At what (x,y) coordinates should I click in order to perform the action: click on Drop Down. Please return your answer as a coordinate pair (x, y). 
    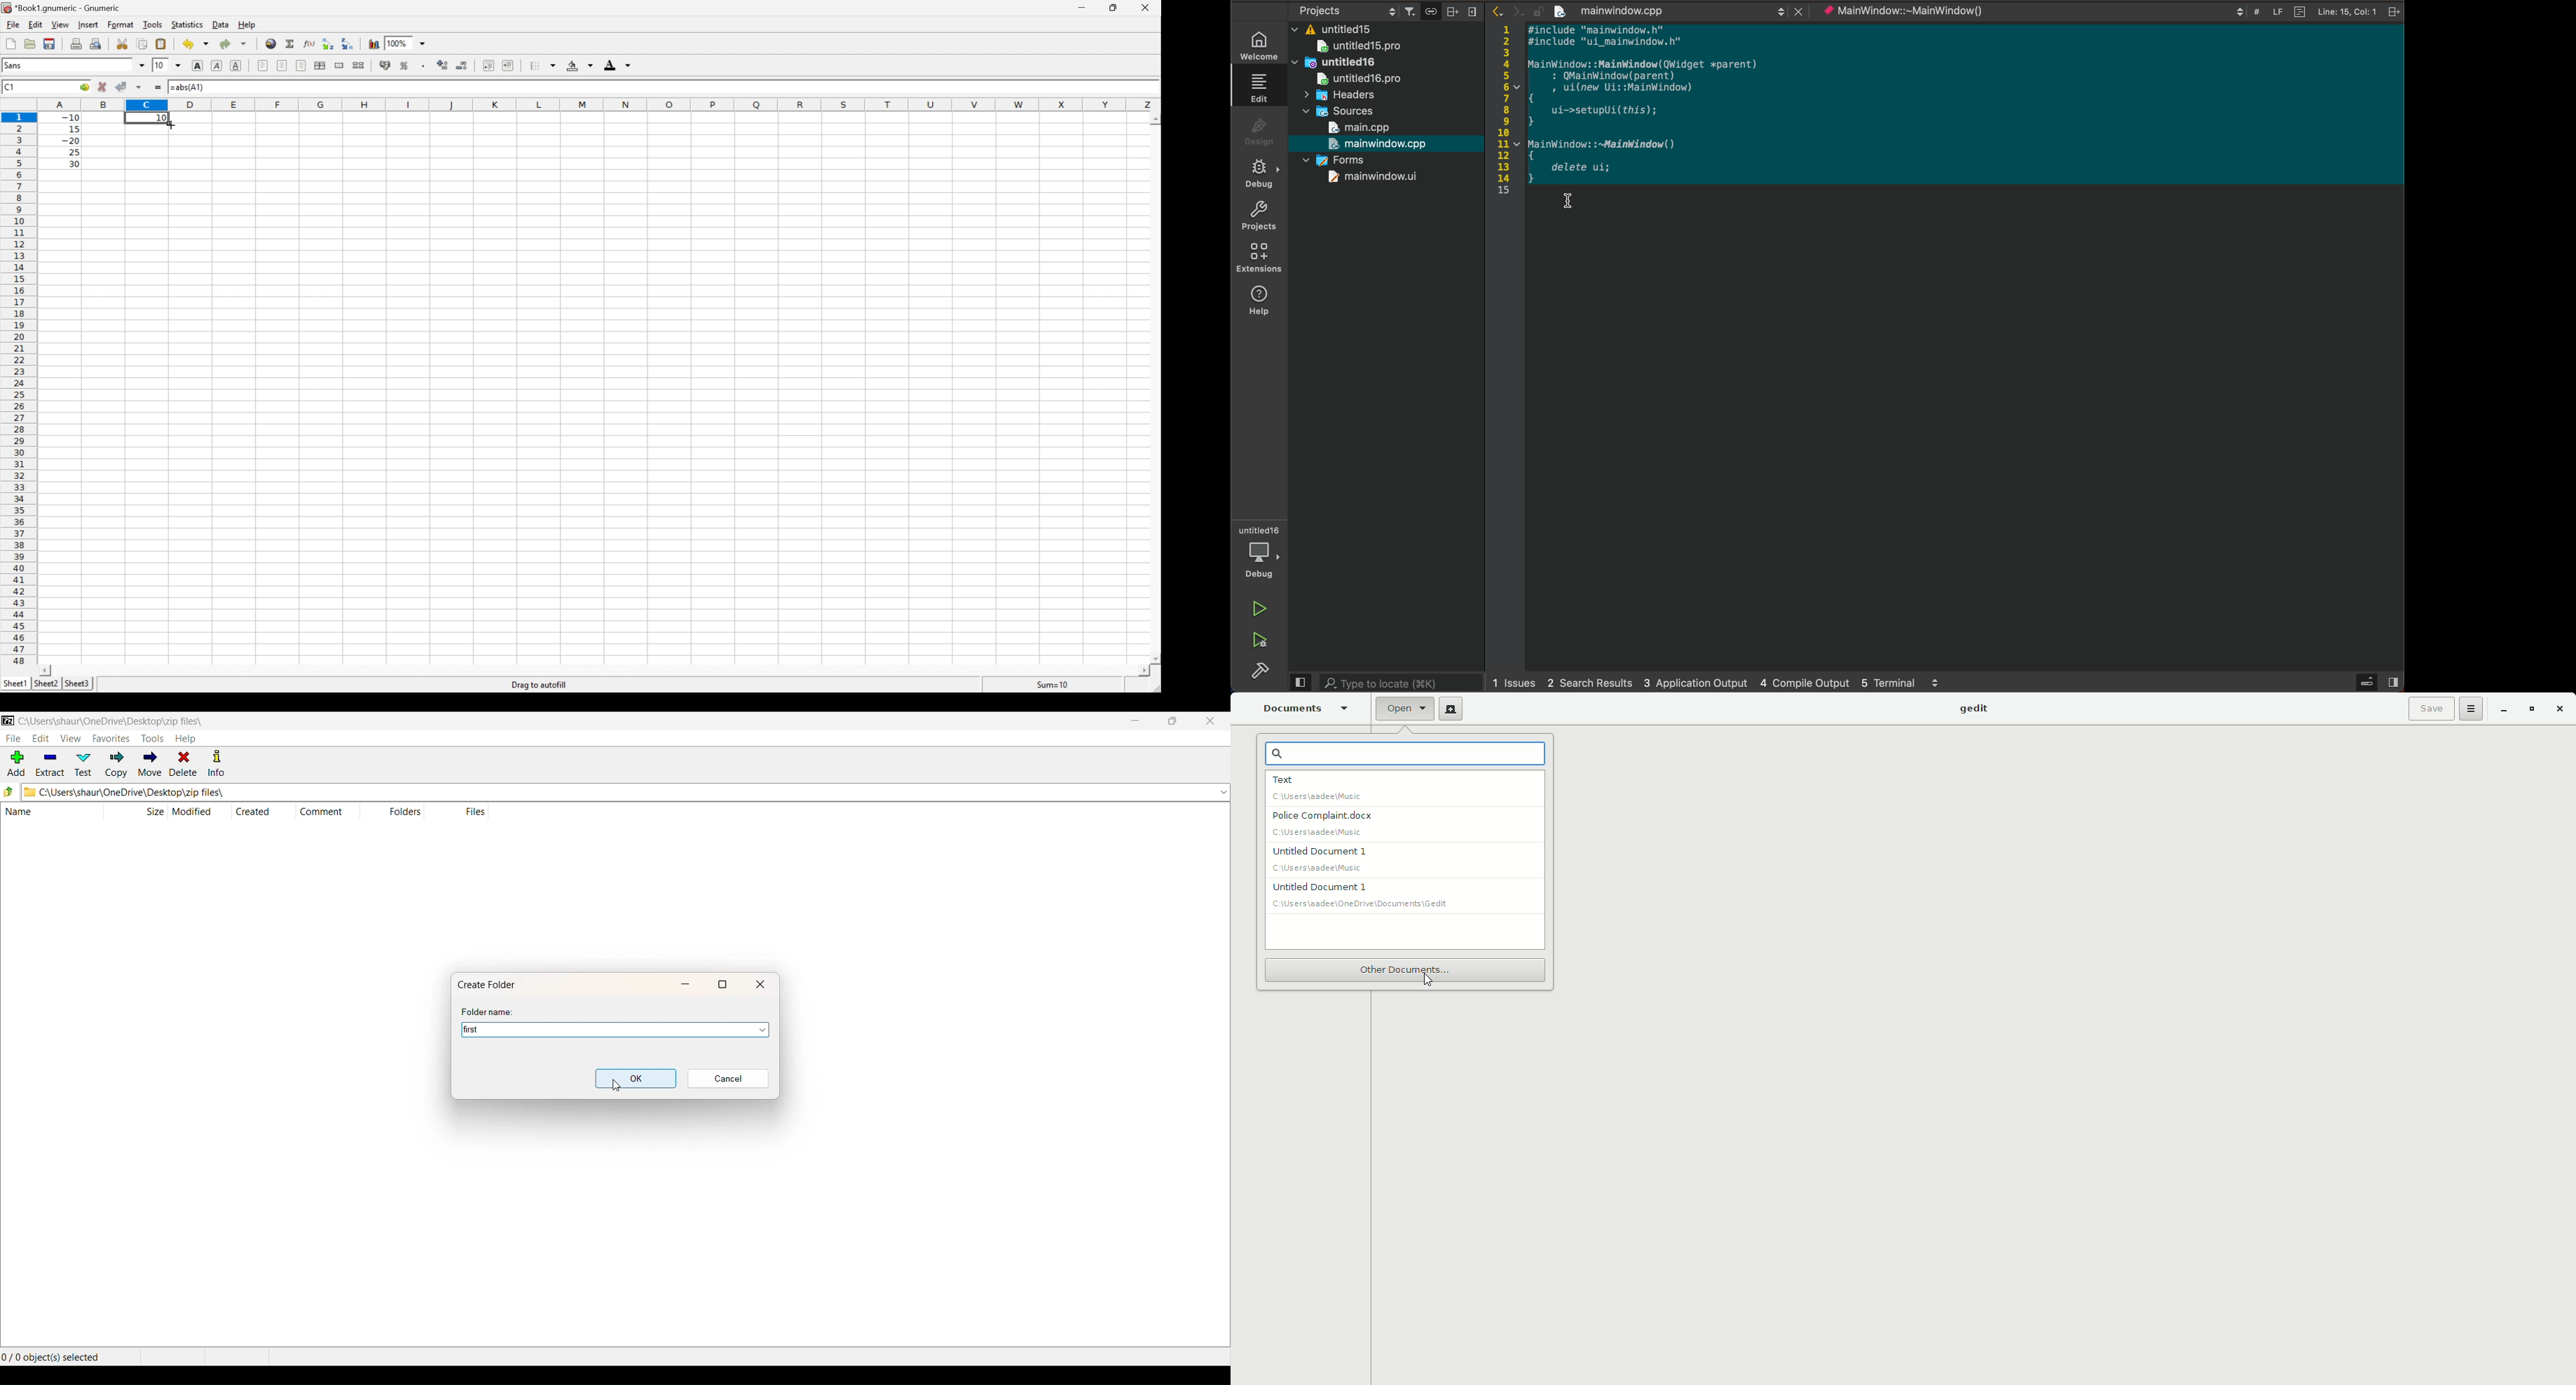
    Looking at the image, I should click on (590, 66).